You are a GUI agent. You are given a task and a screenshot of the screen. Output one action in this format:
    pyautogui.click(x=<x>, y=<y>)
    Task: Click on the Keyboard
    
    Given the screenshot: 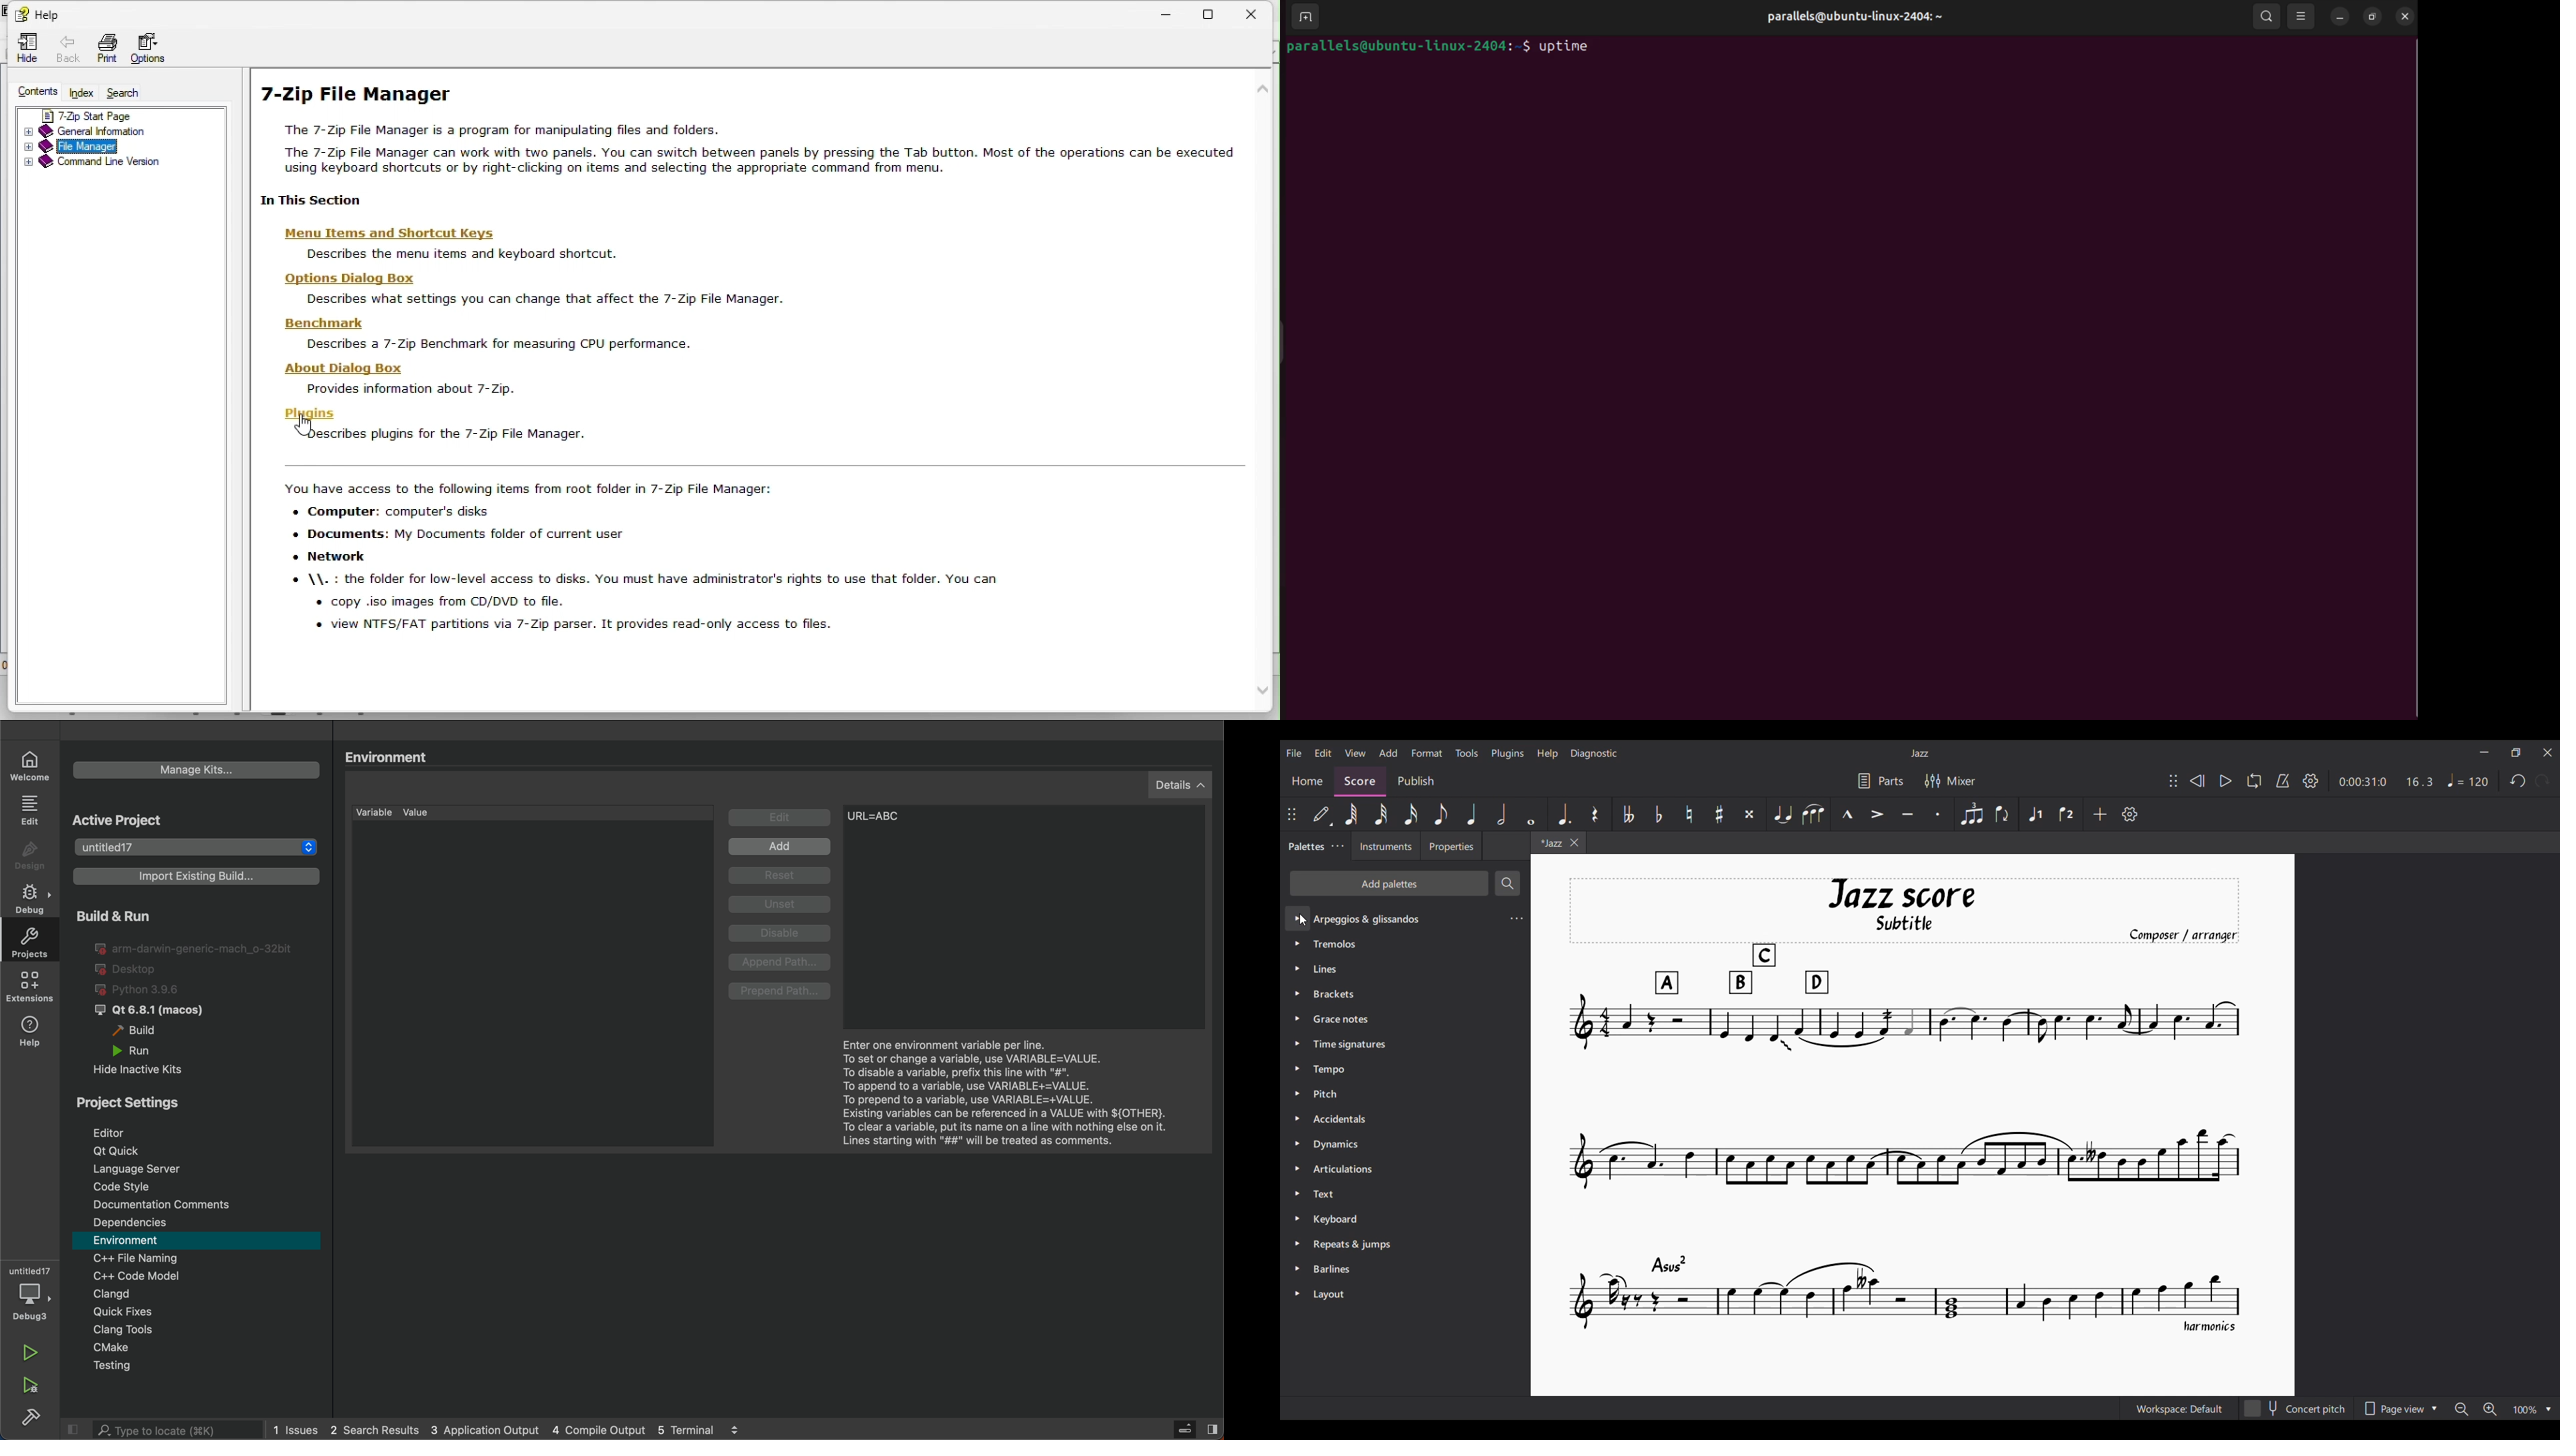 What is the action you would take?
    pyautogui.click(x=1341, y=1219)
    